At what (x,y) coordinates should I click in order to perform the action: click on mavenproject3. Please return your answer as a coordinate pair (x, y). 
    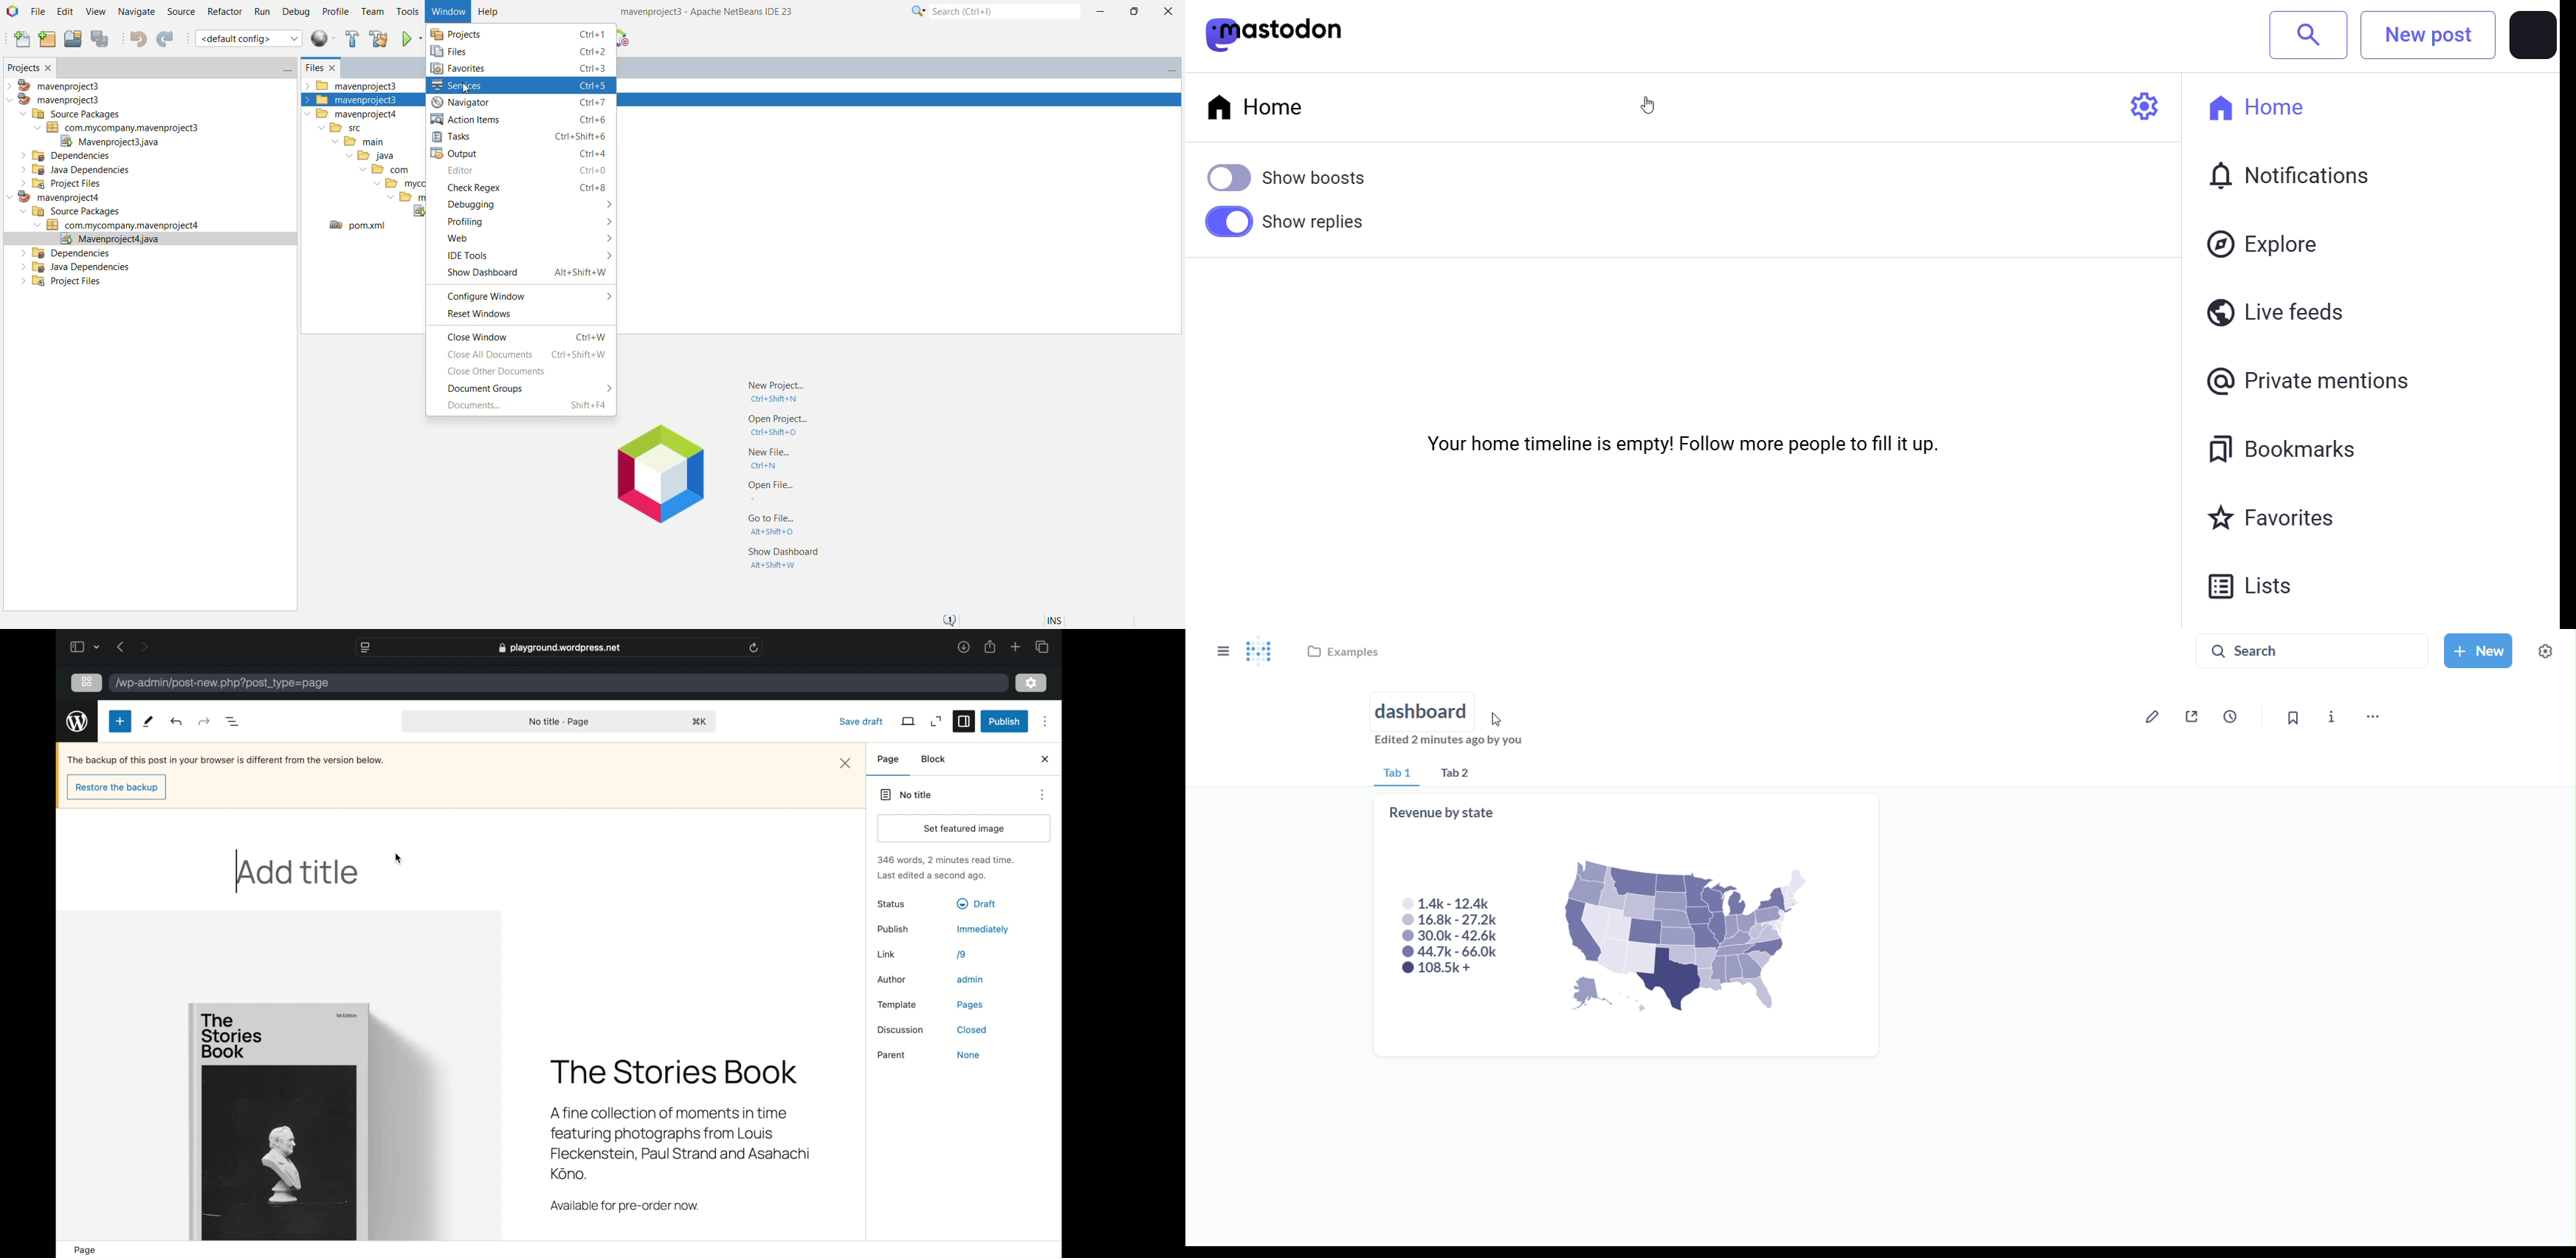
    Looking at the image, I should click on (56, 100).